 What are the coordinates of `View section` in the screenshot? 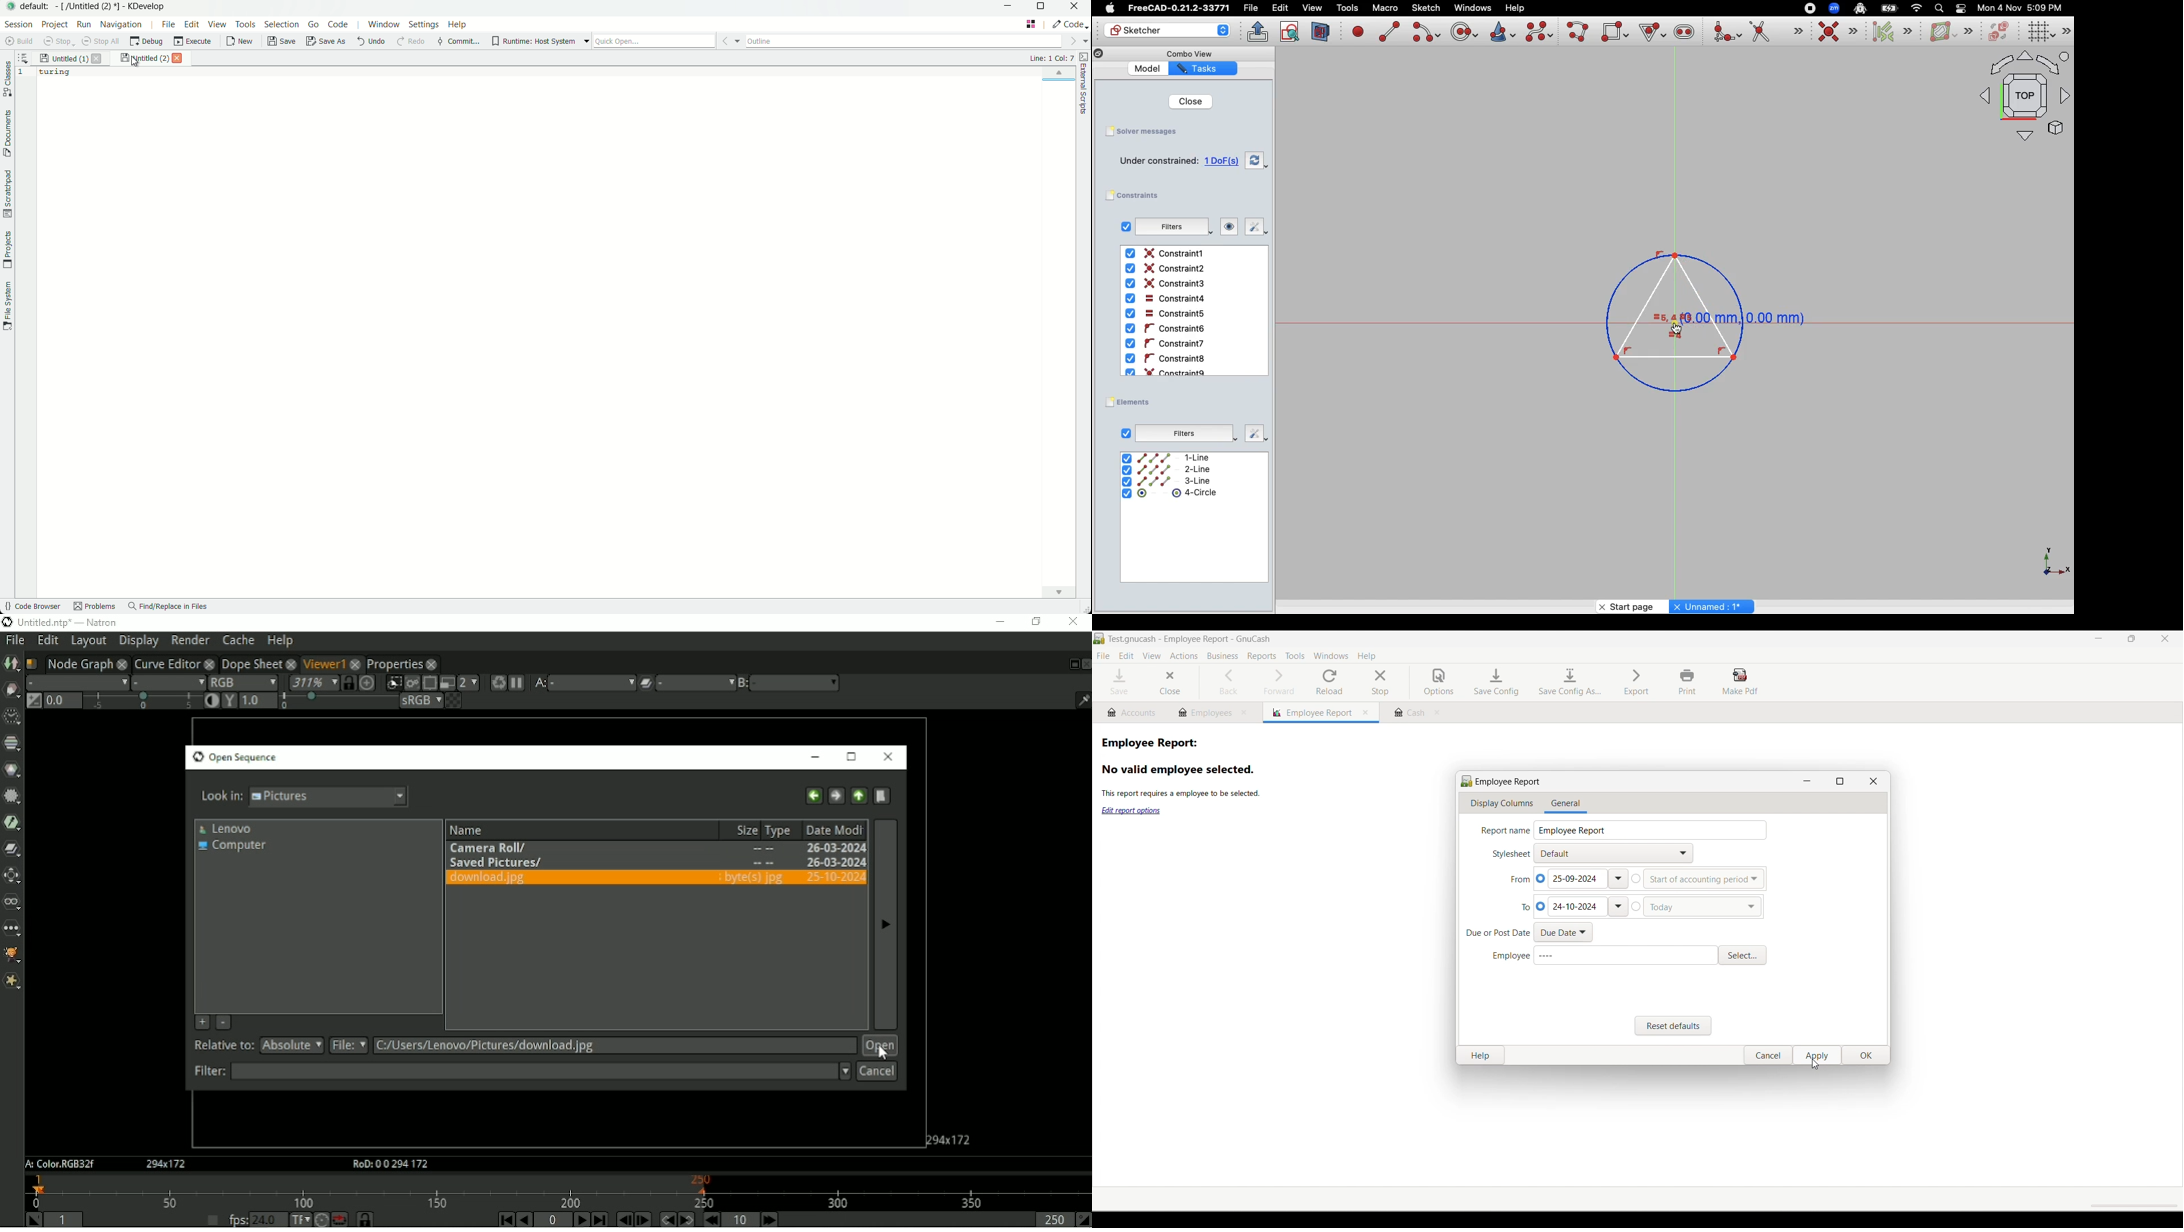 It's located at (1321, 31).